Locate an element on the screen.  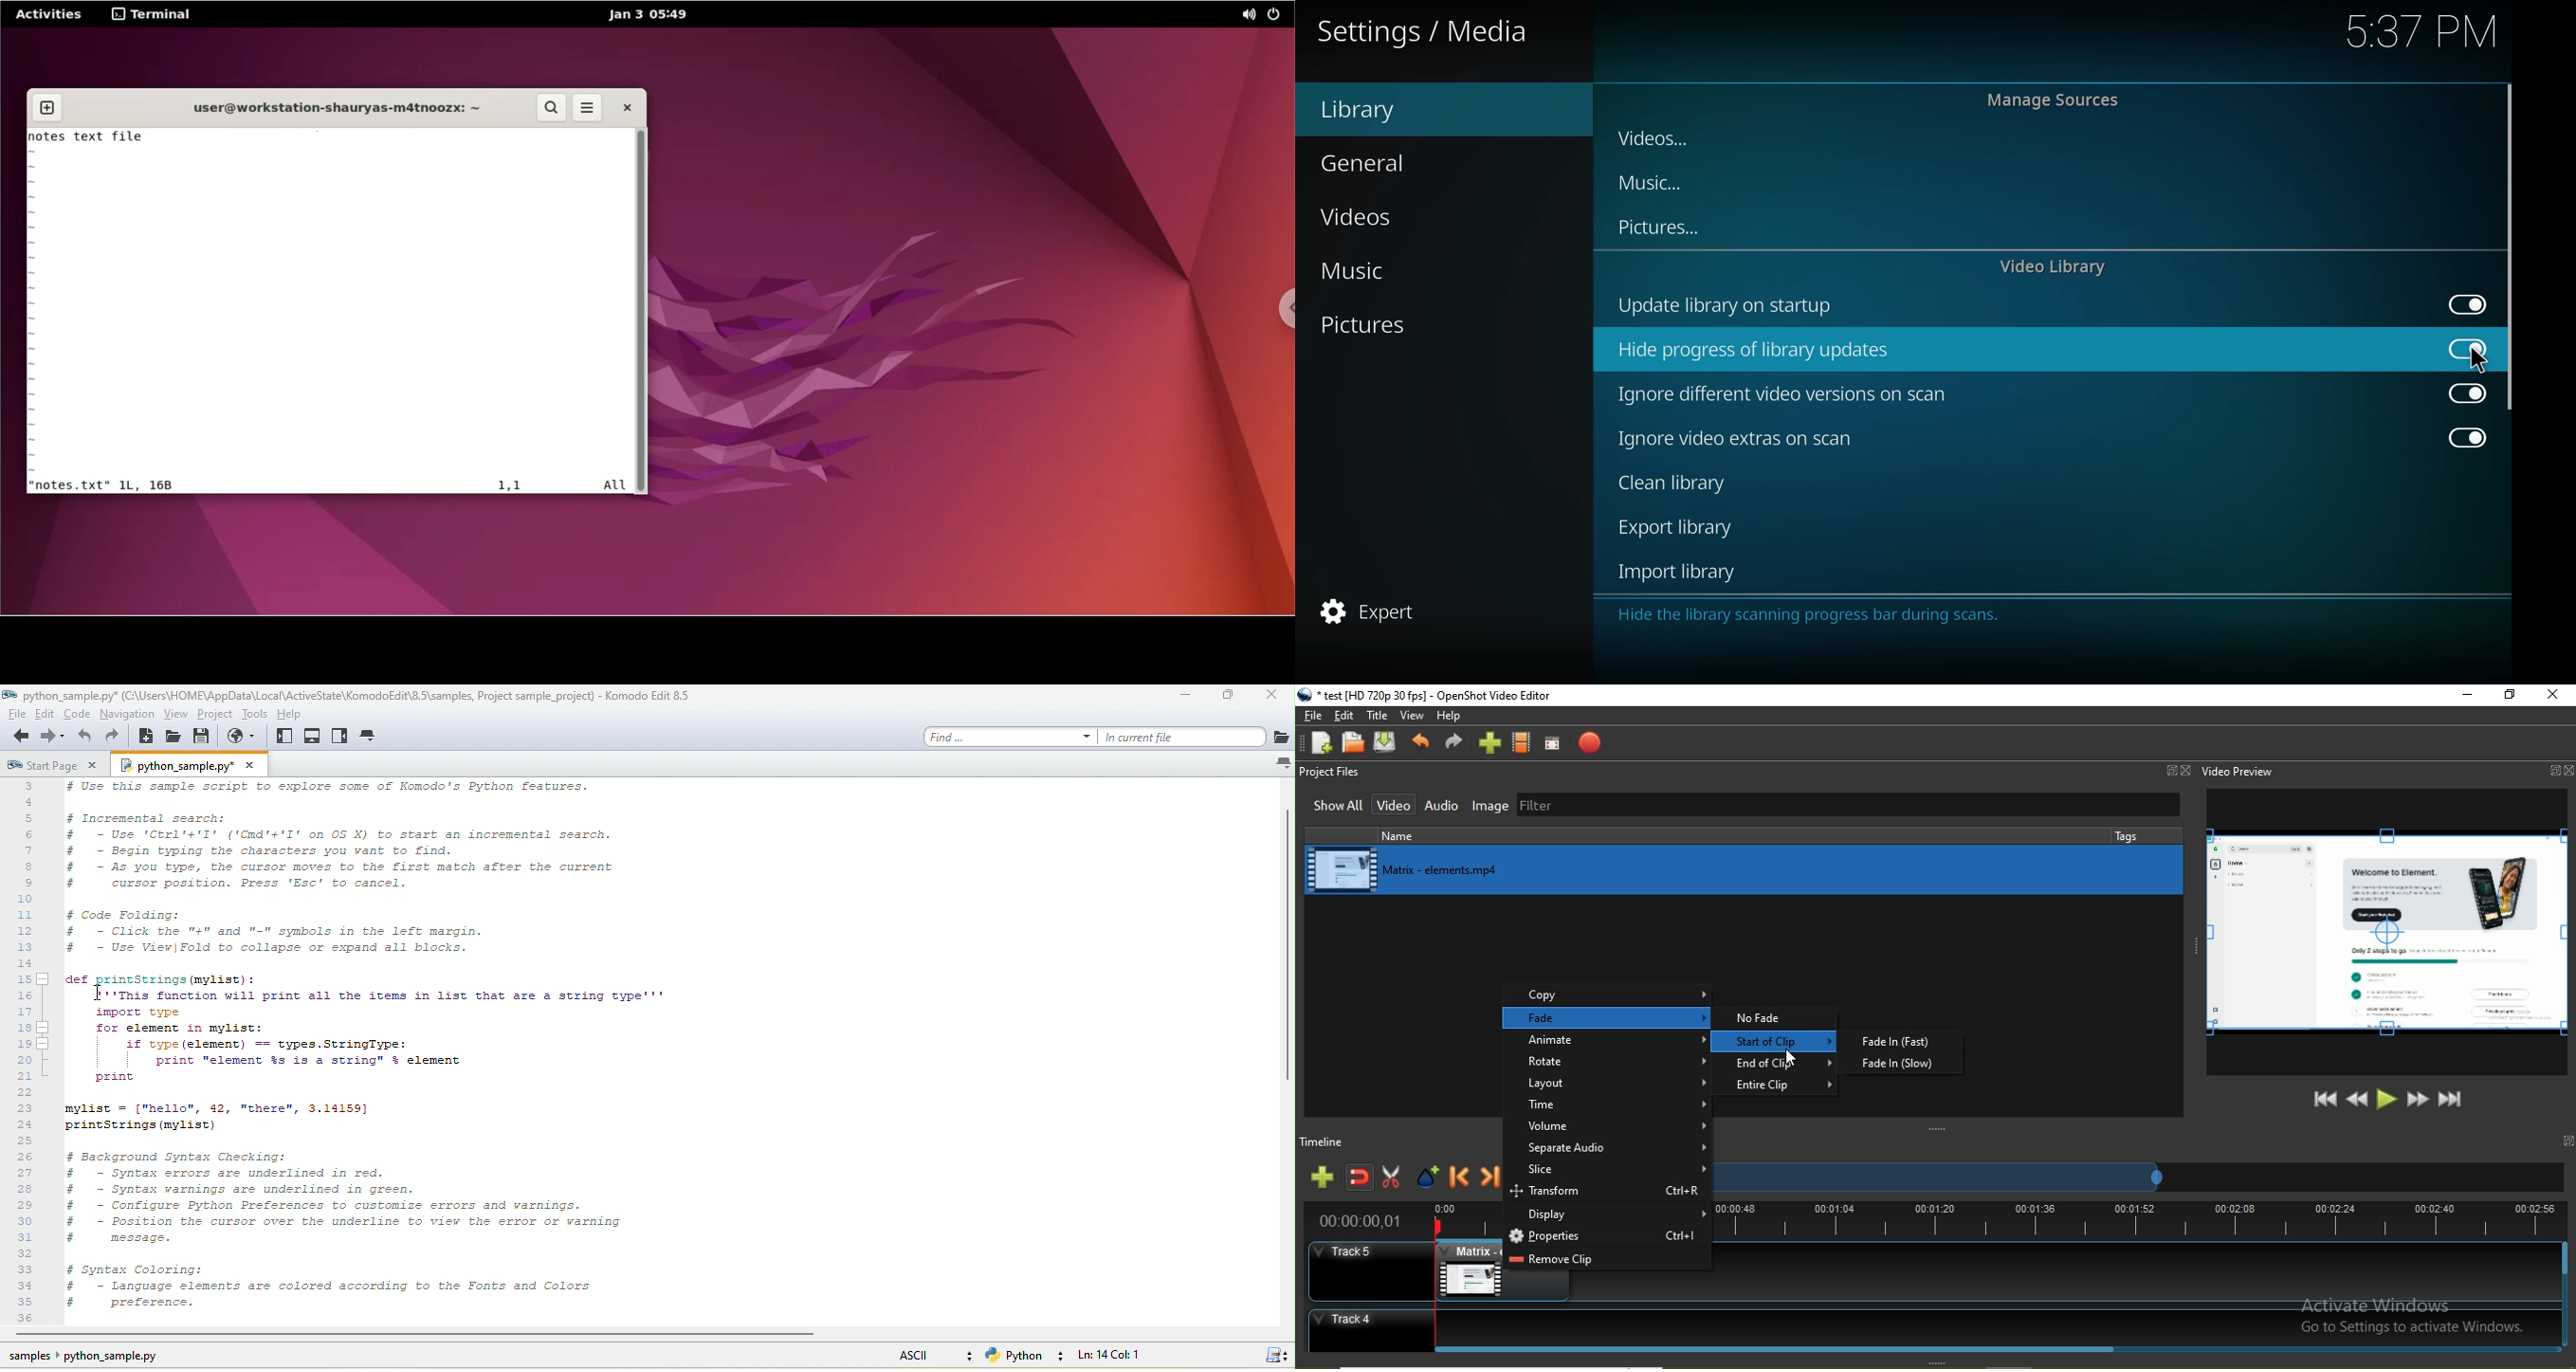
close is located at coordinates (93, 767).